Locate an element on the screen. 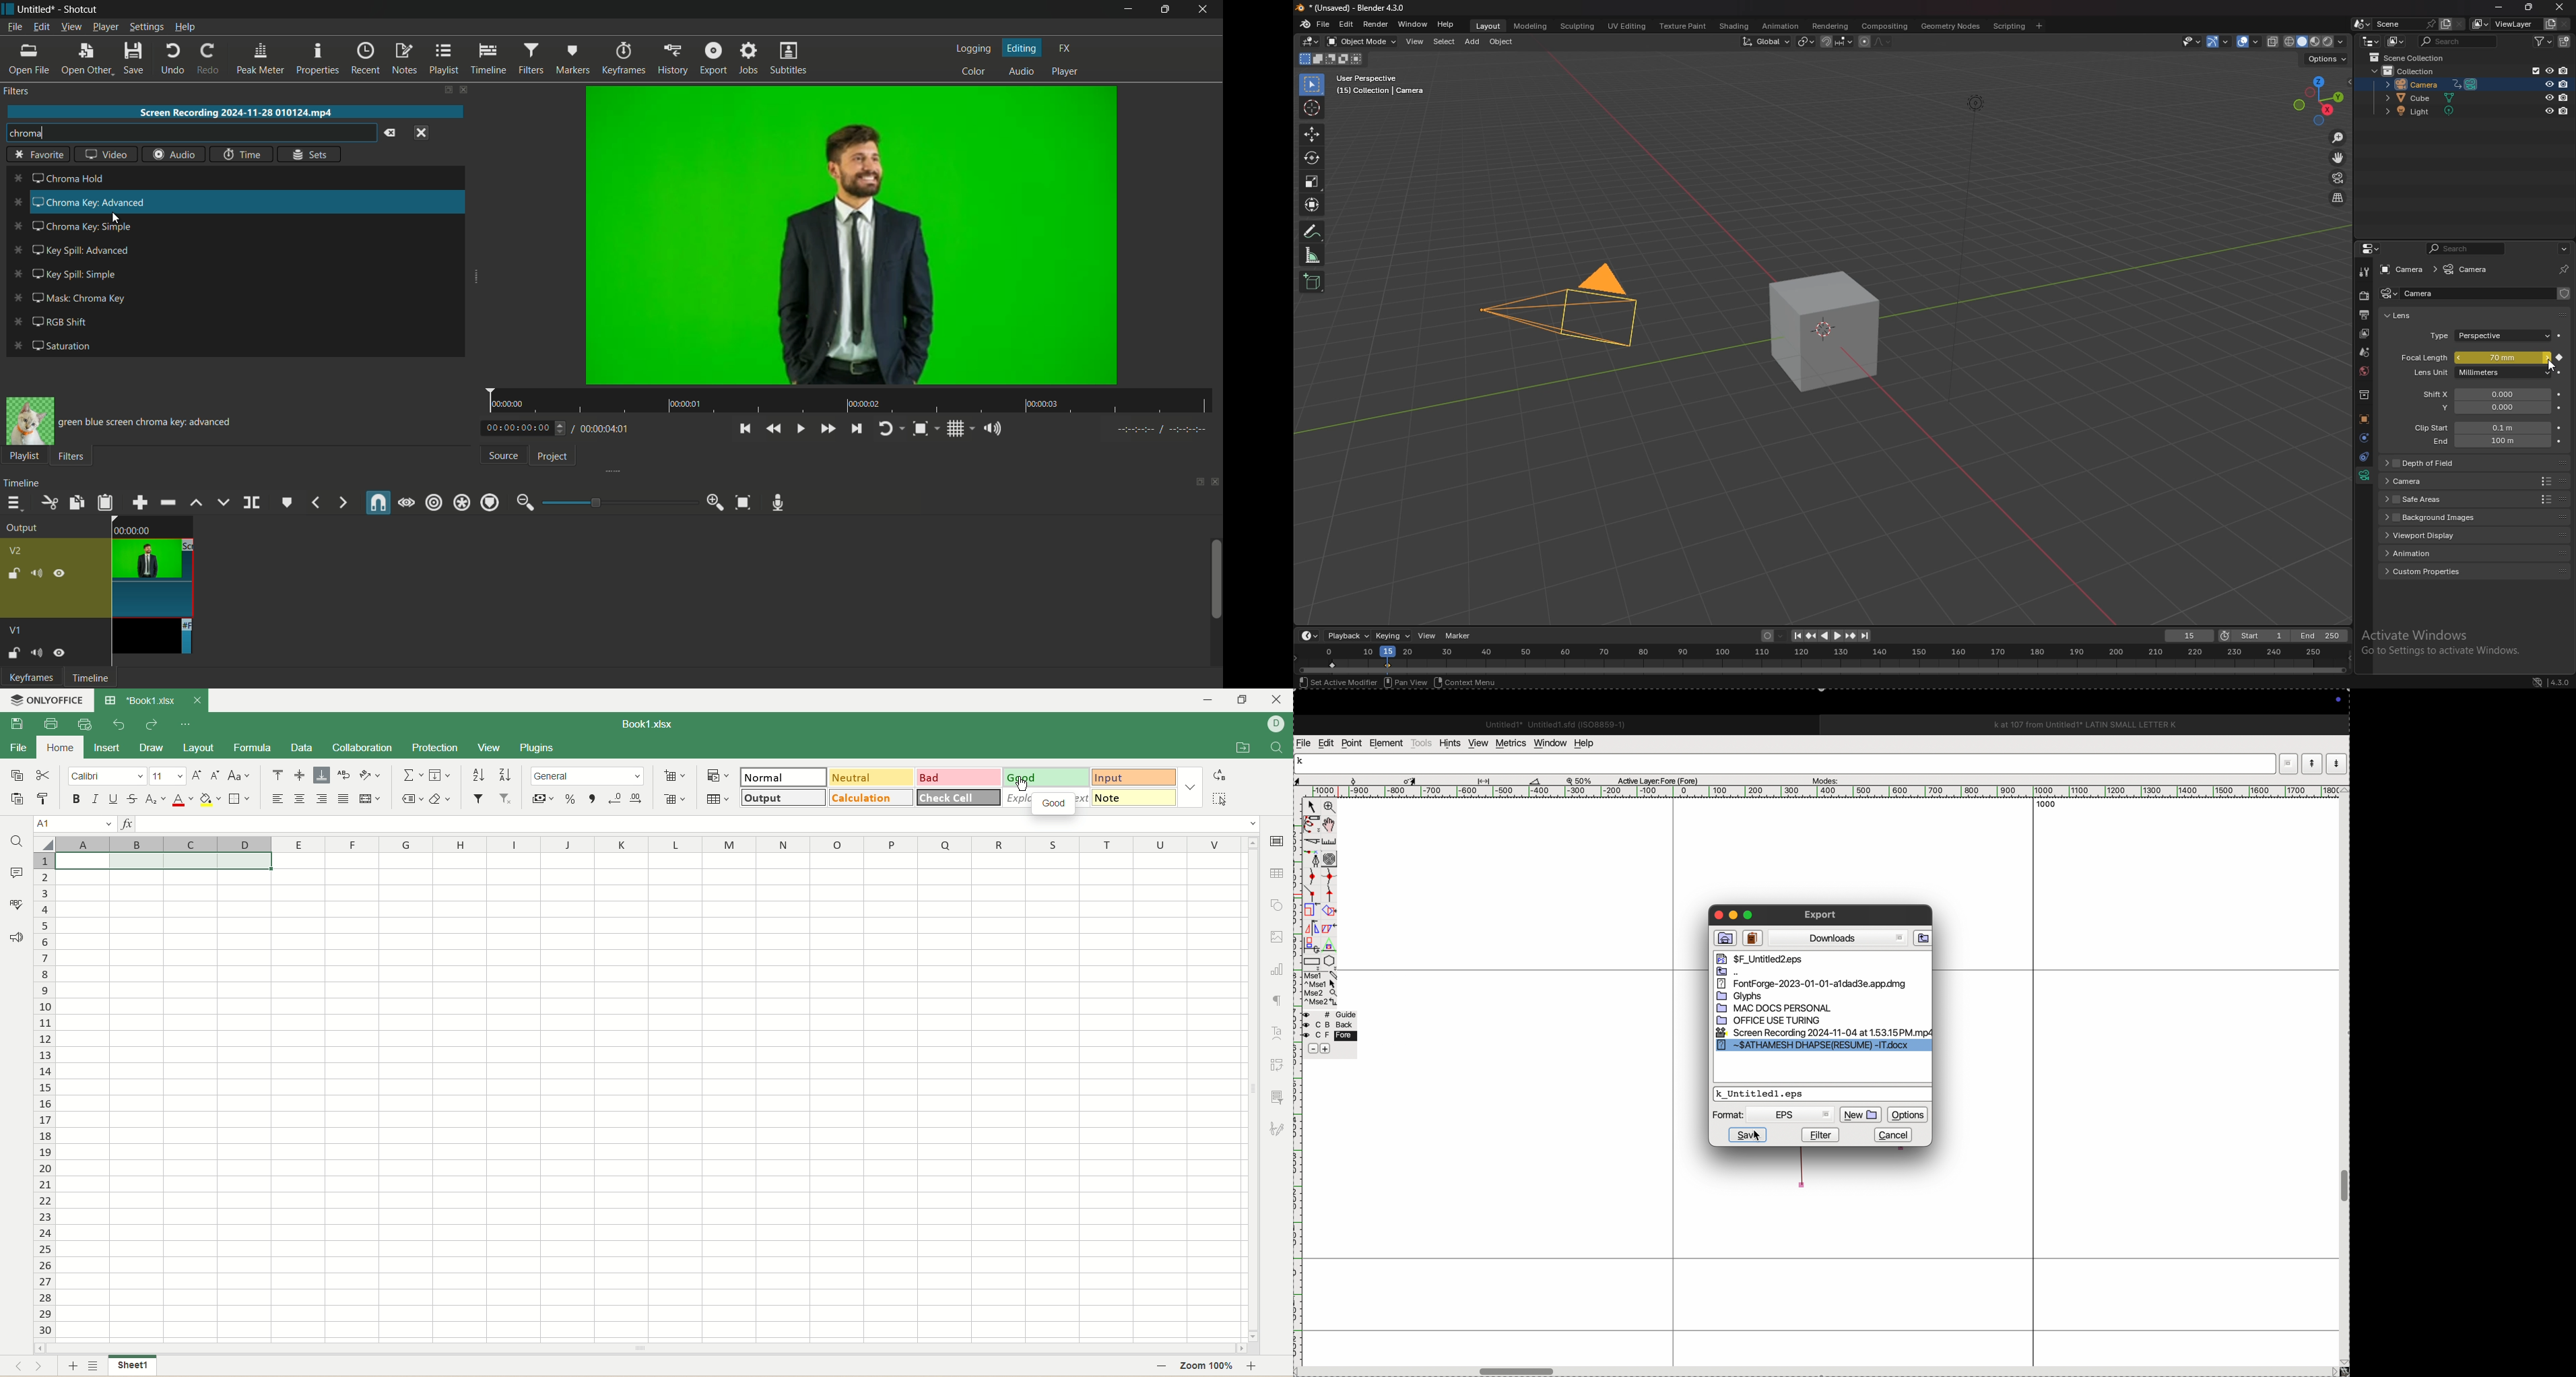 The height and width of the screenshot is (1400, 2576). close filter pane is located at coordinates (467, 91).